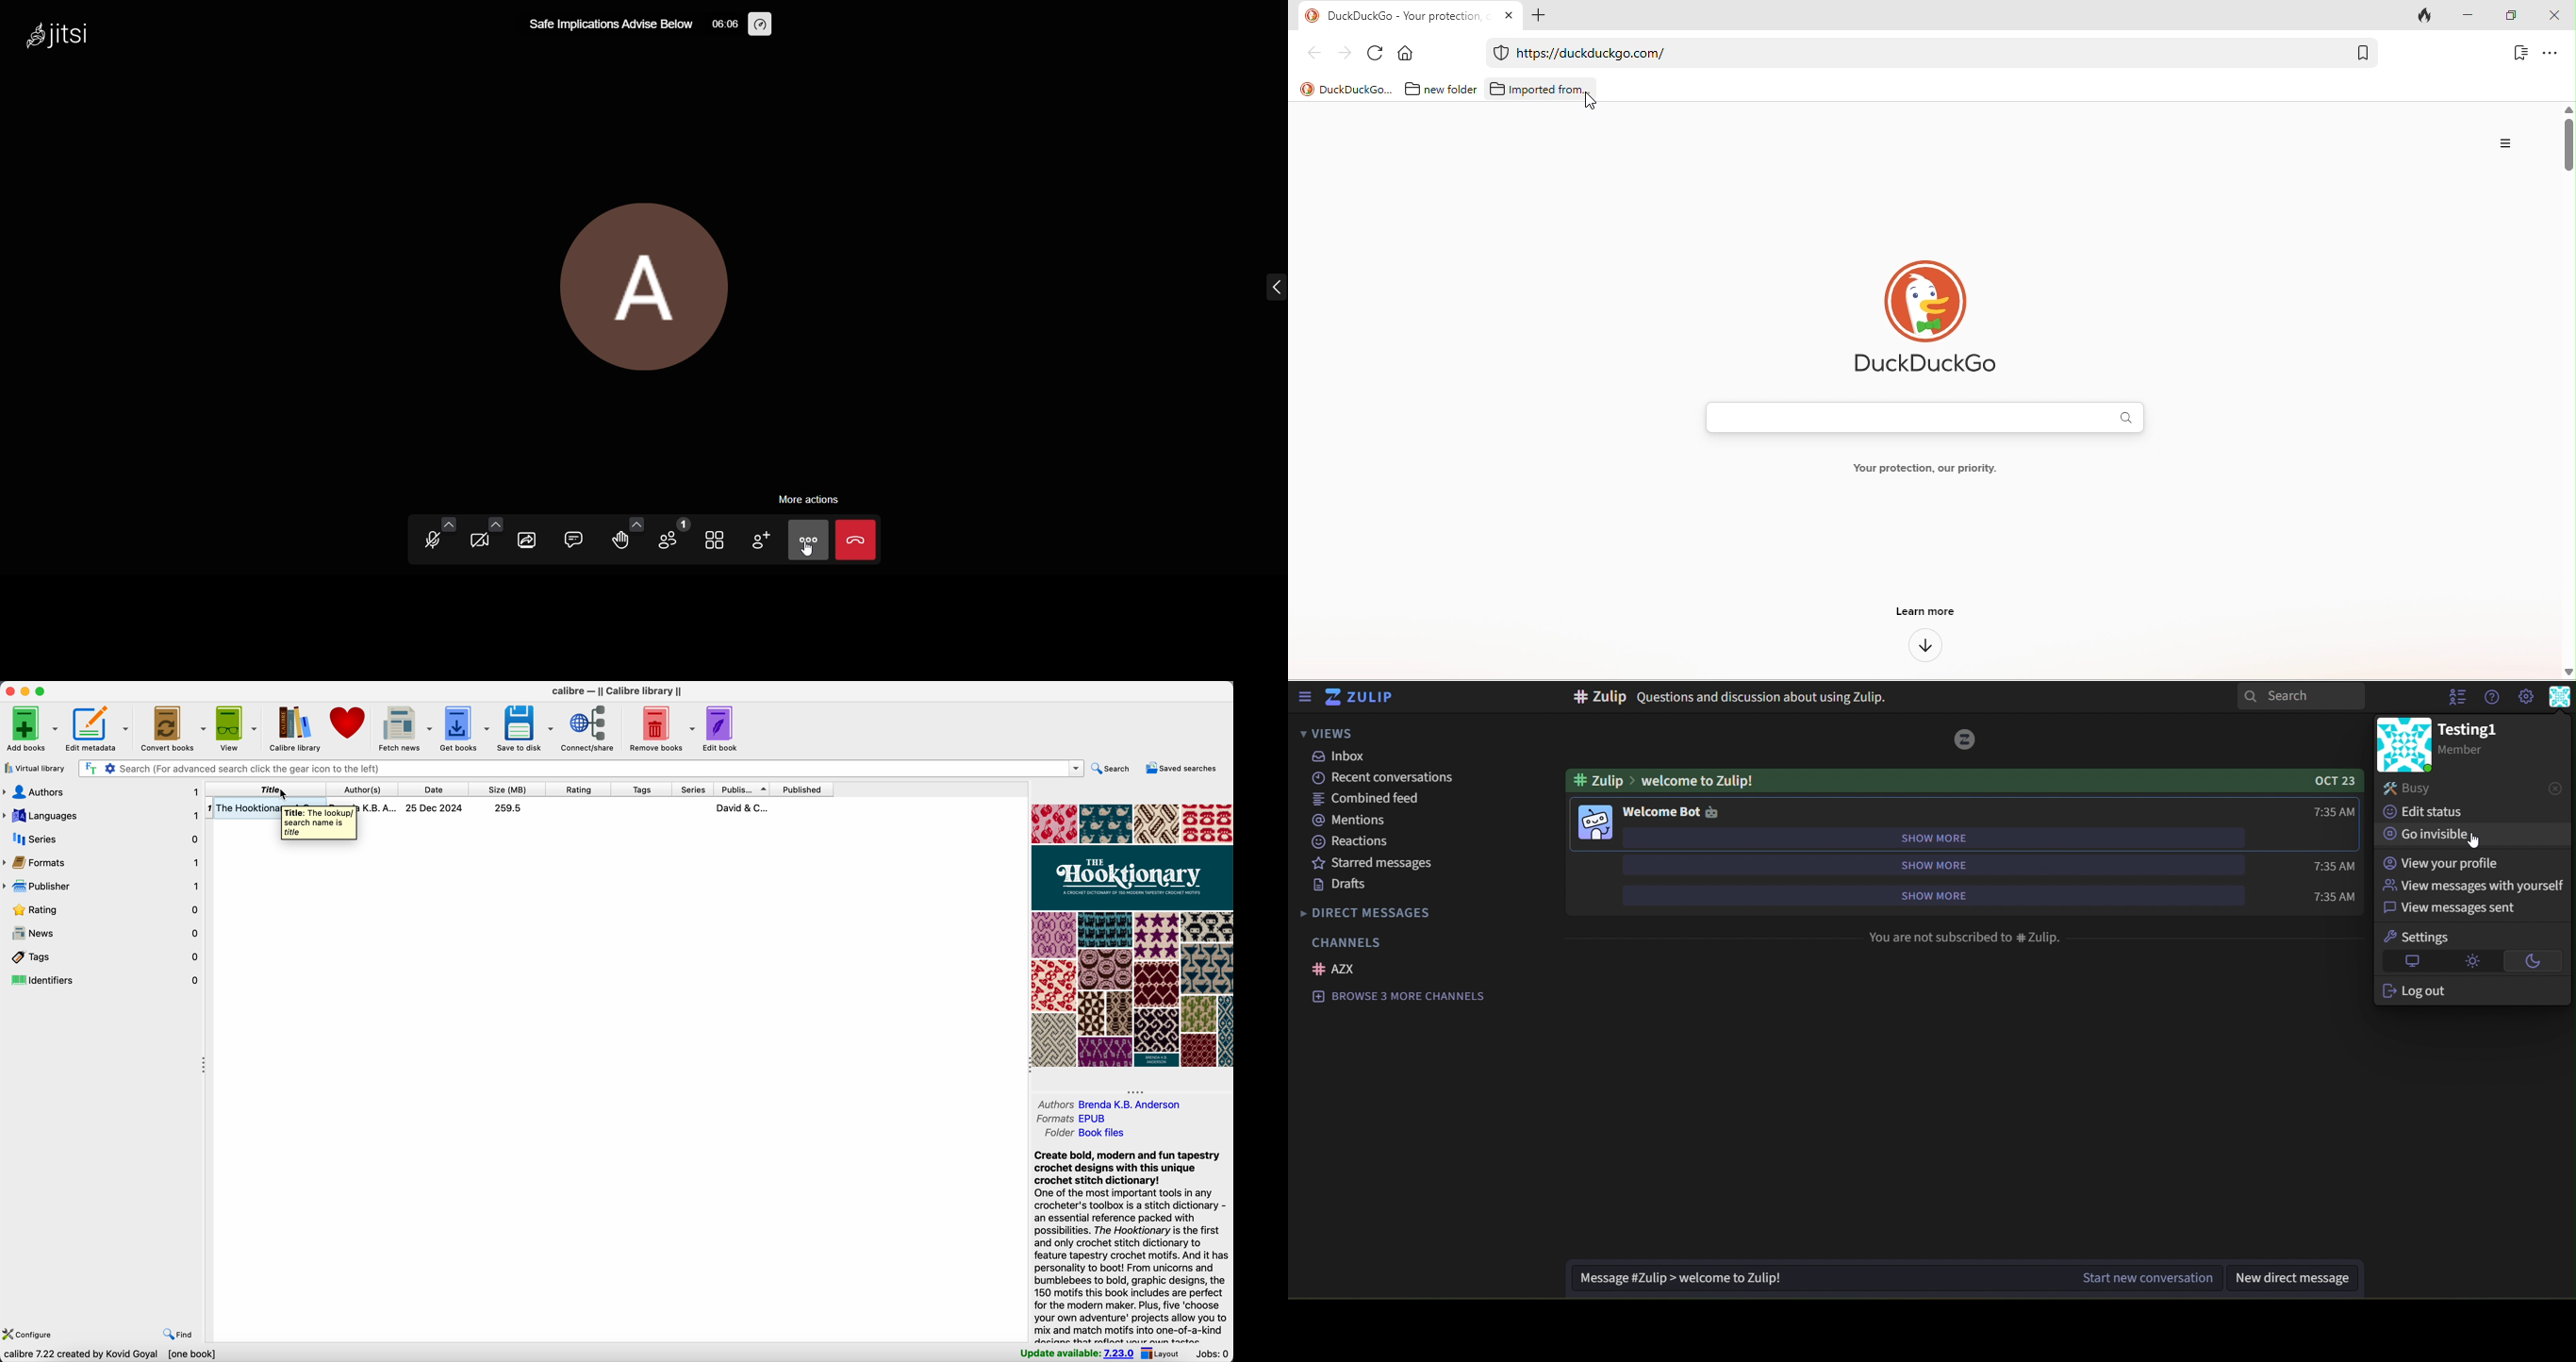  What do you see at coordinates (362, 789) in the screenshot?
I see `author(s)` at bounding box center [362, 789].